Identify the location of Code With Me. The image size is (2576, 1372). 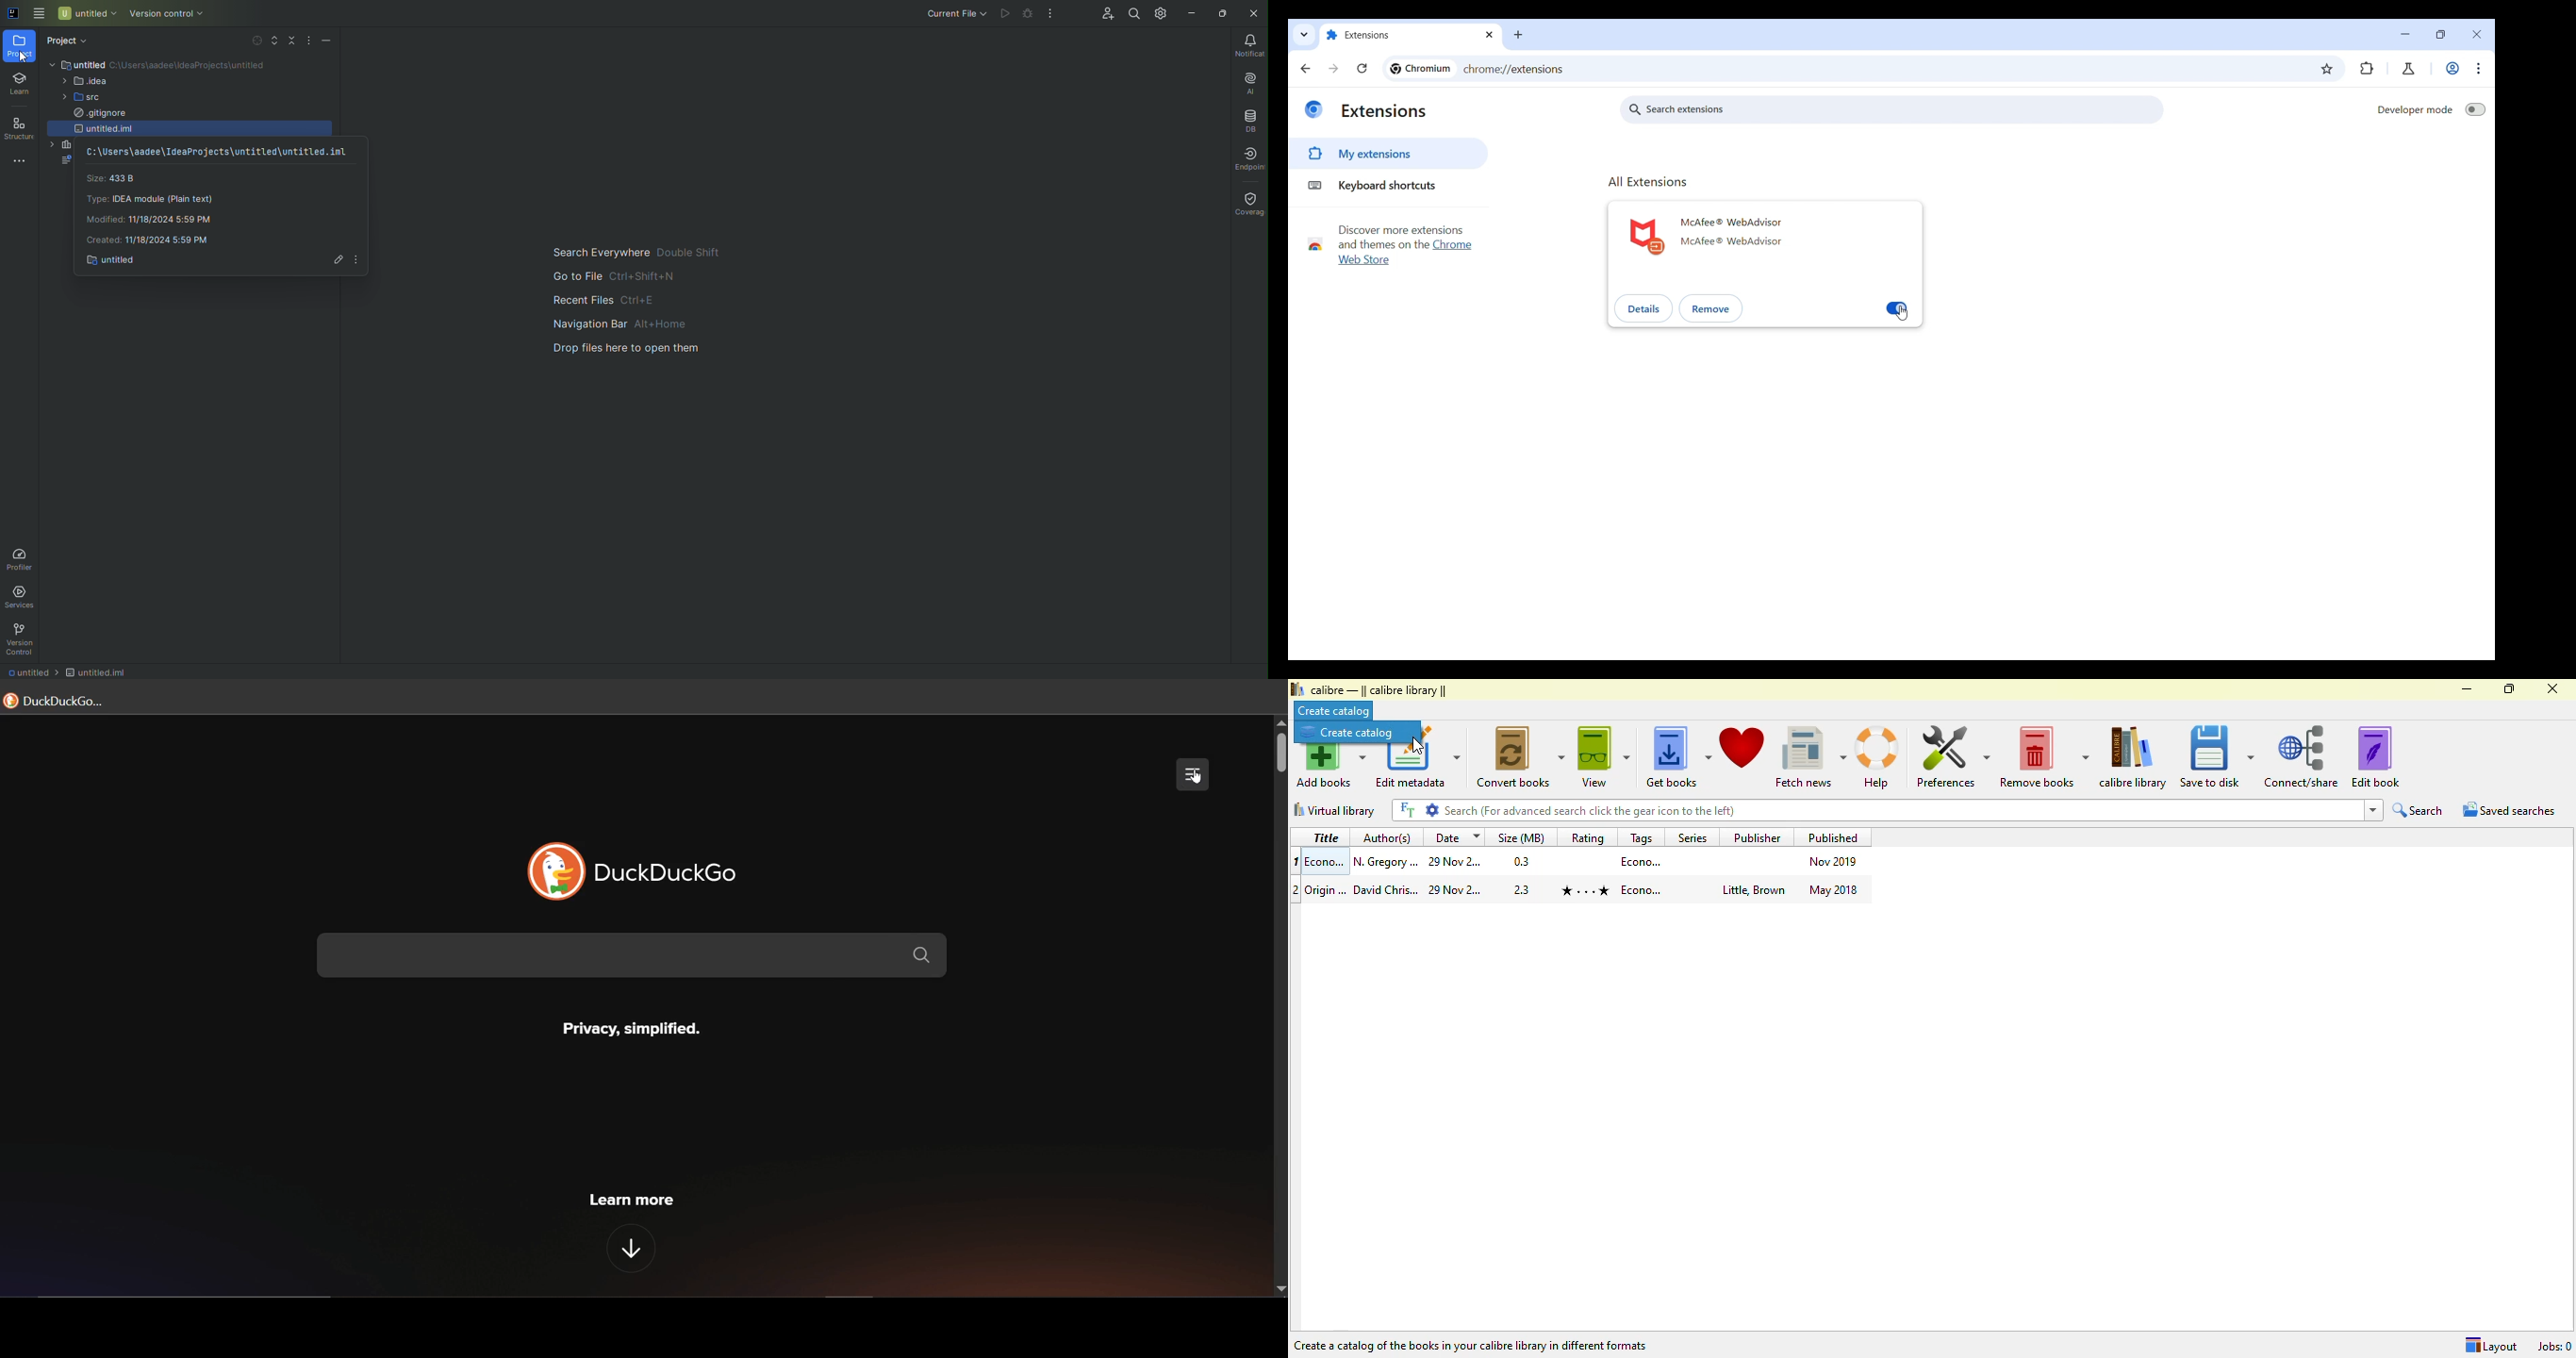
(1106, 15).